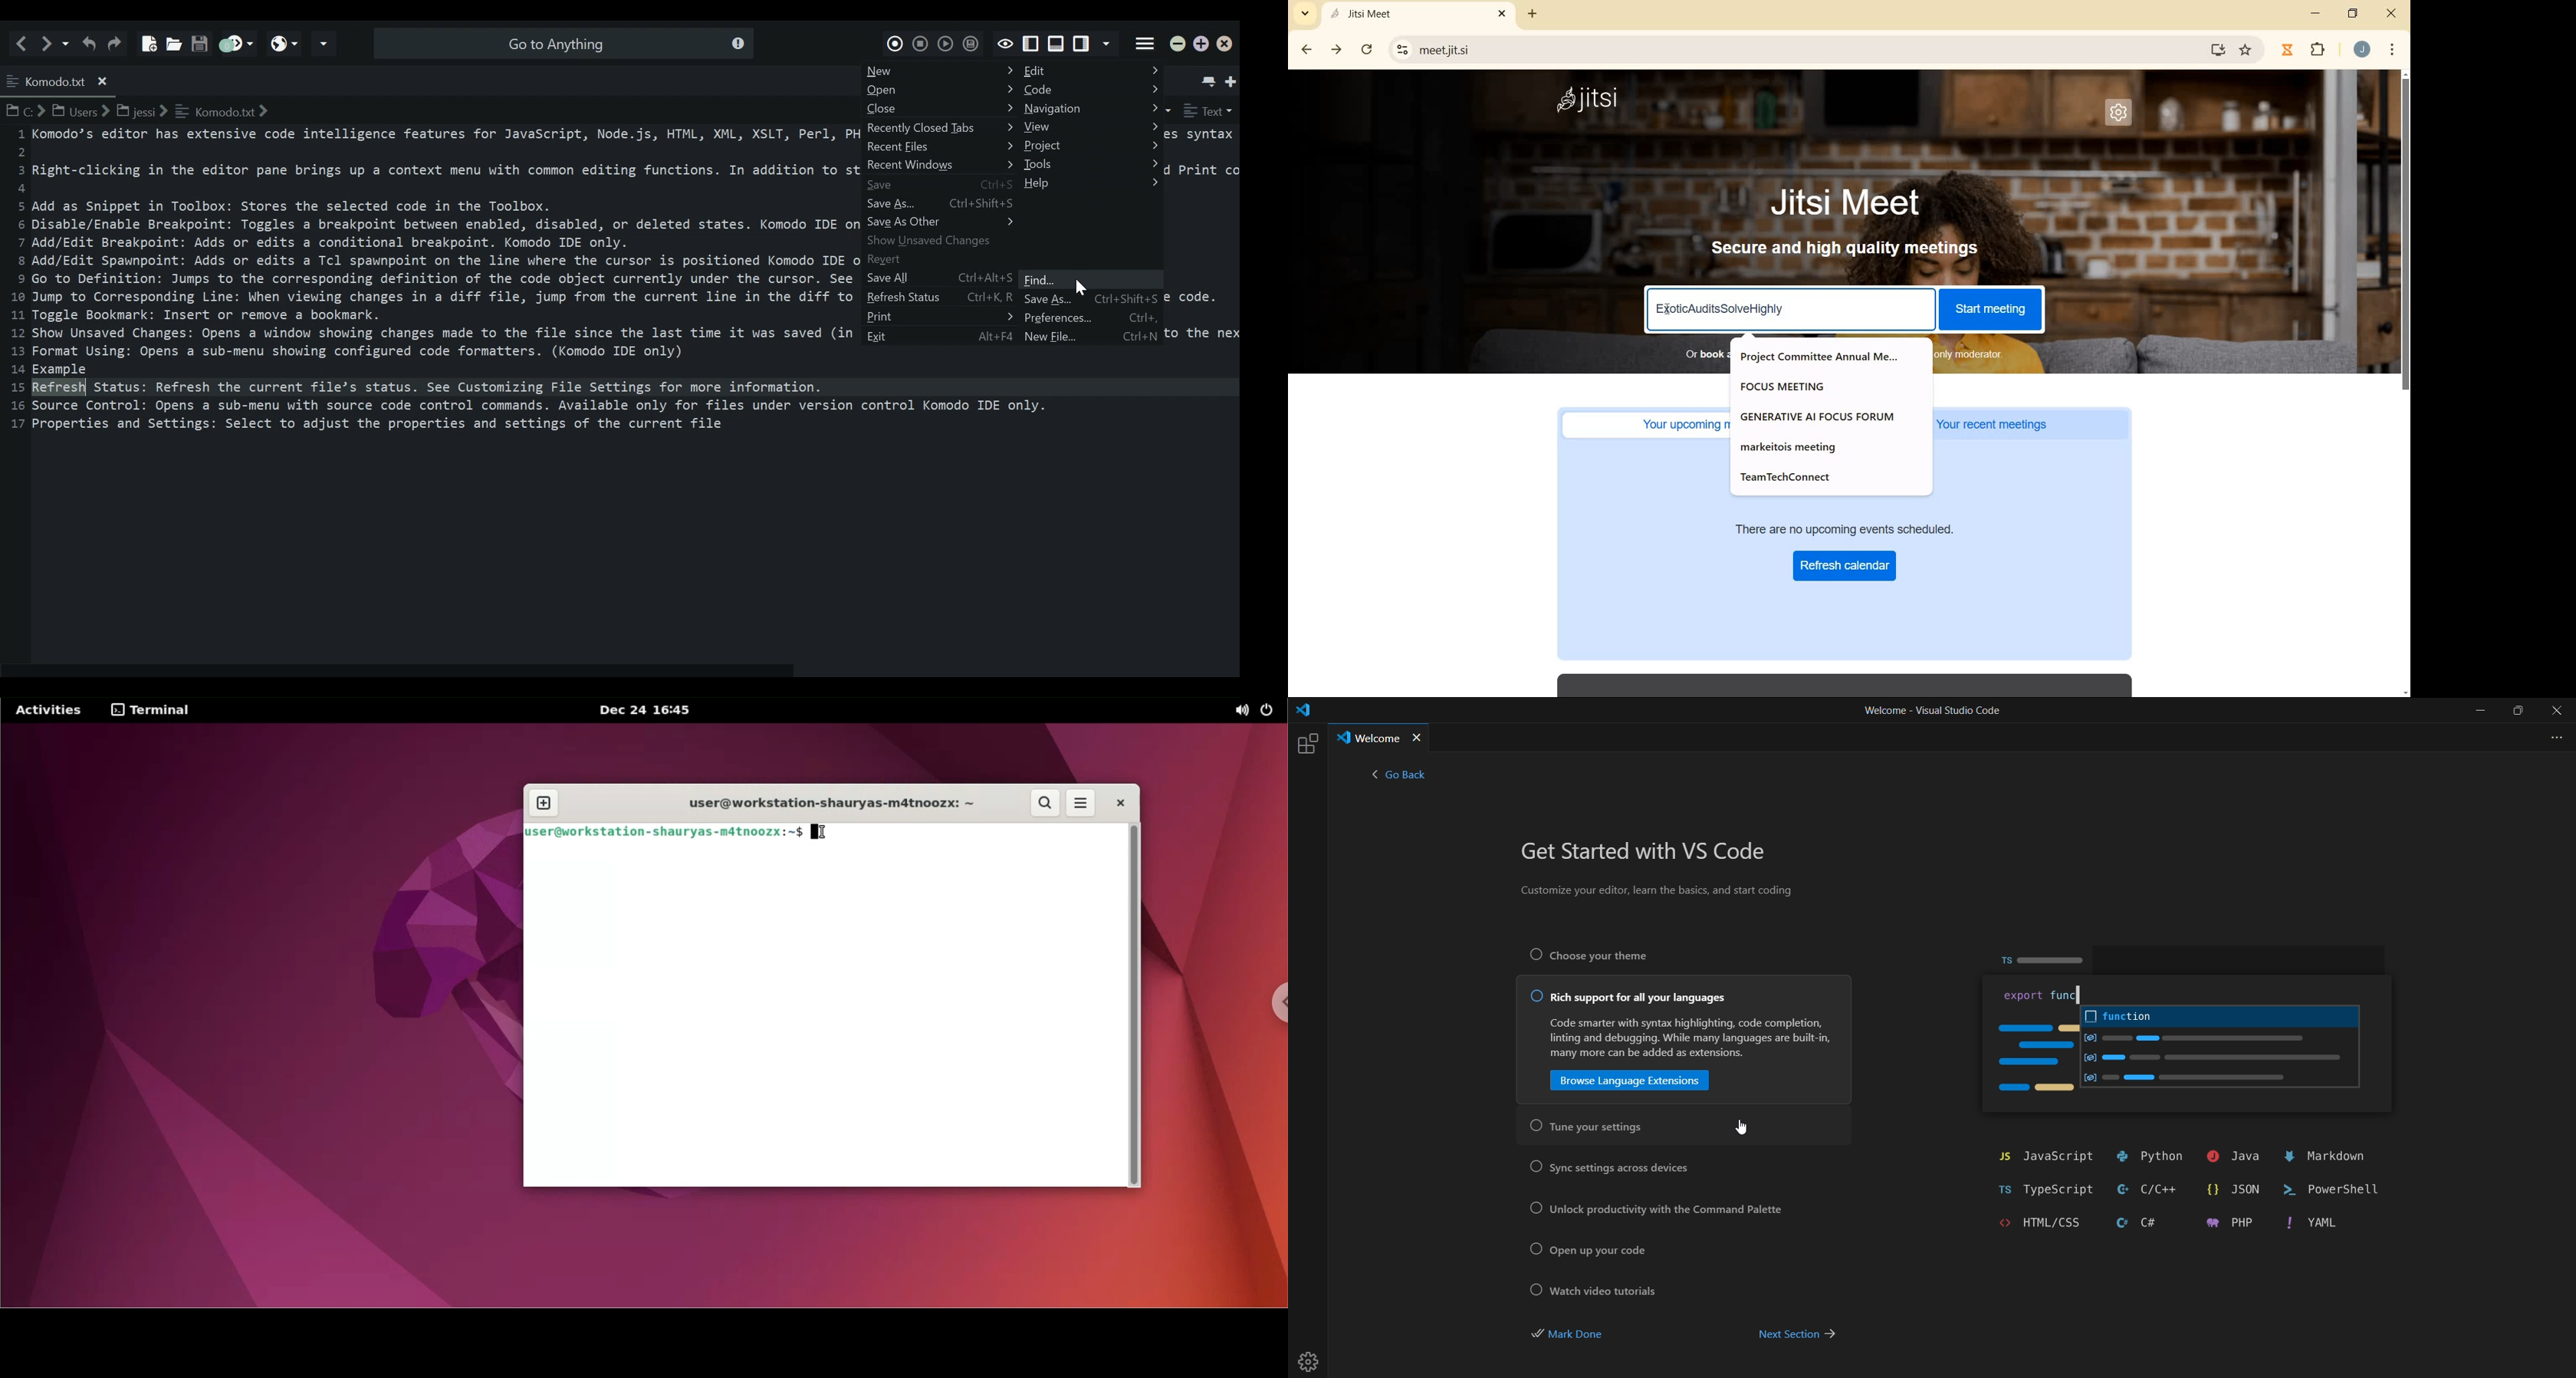 This screenshot has width=2576, height=1400. I want to click on Refresh Status, so click(940, 298).